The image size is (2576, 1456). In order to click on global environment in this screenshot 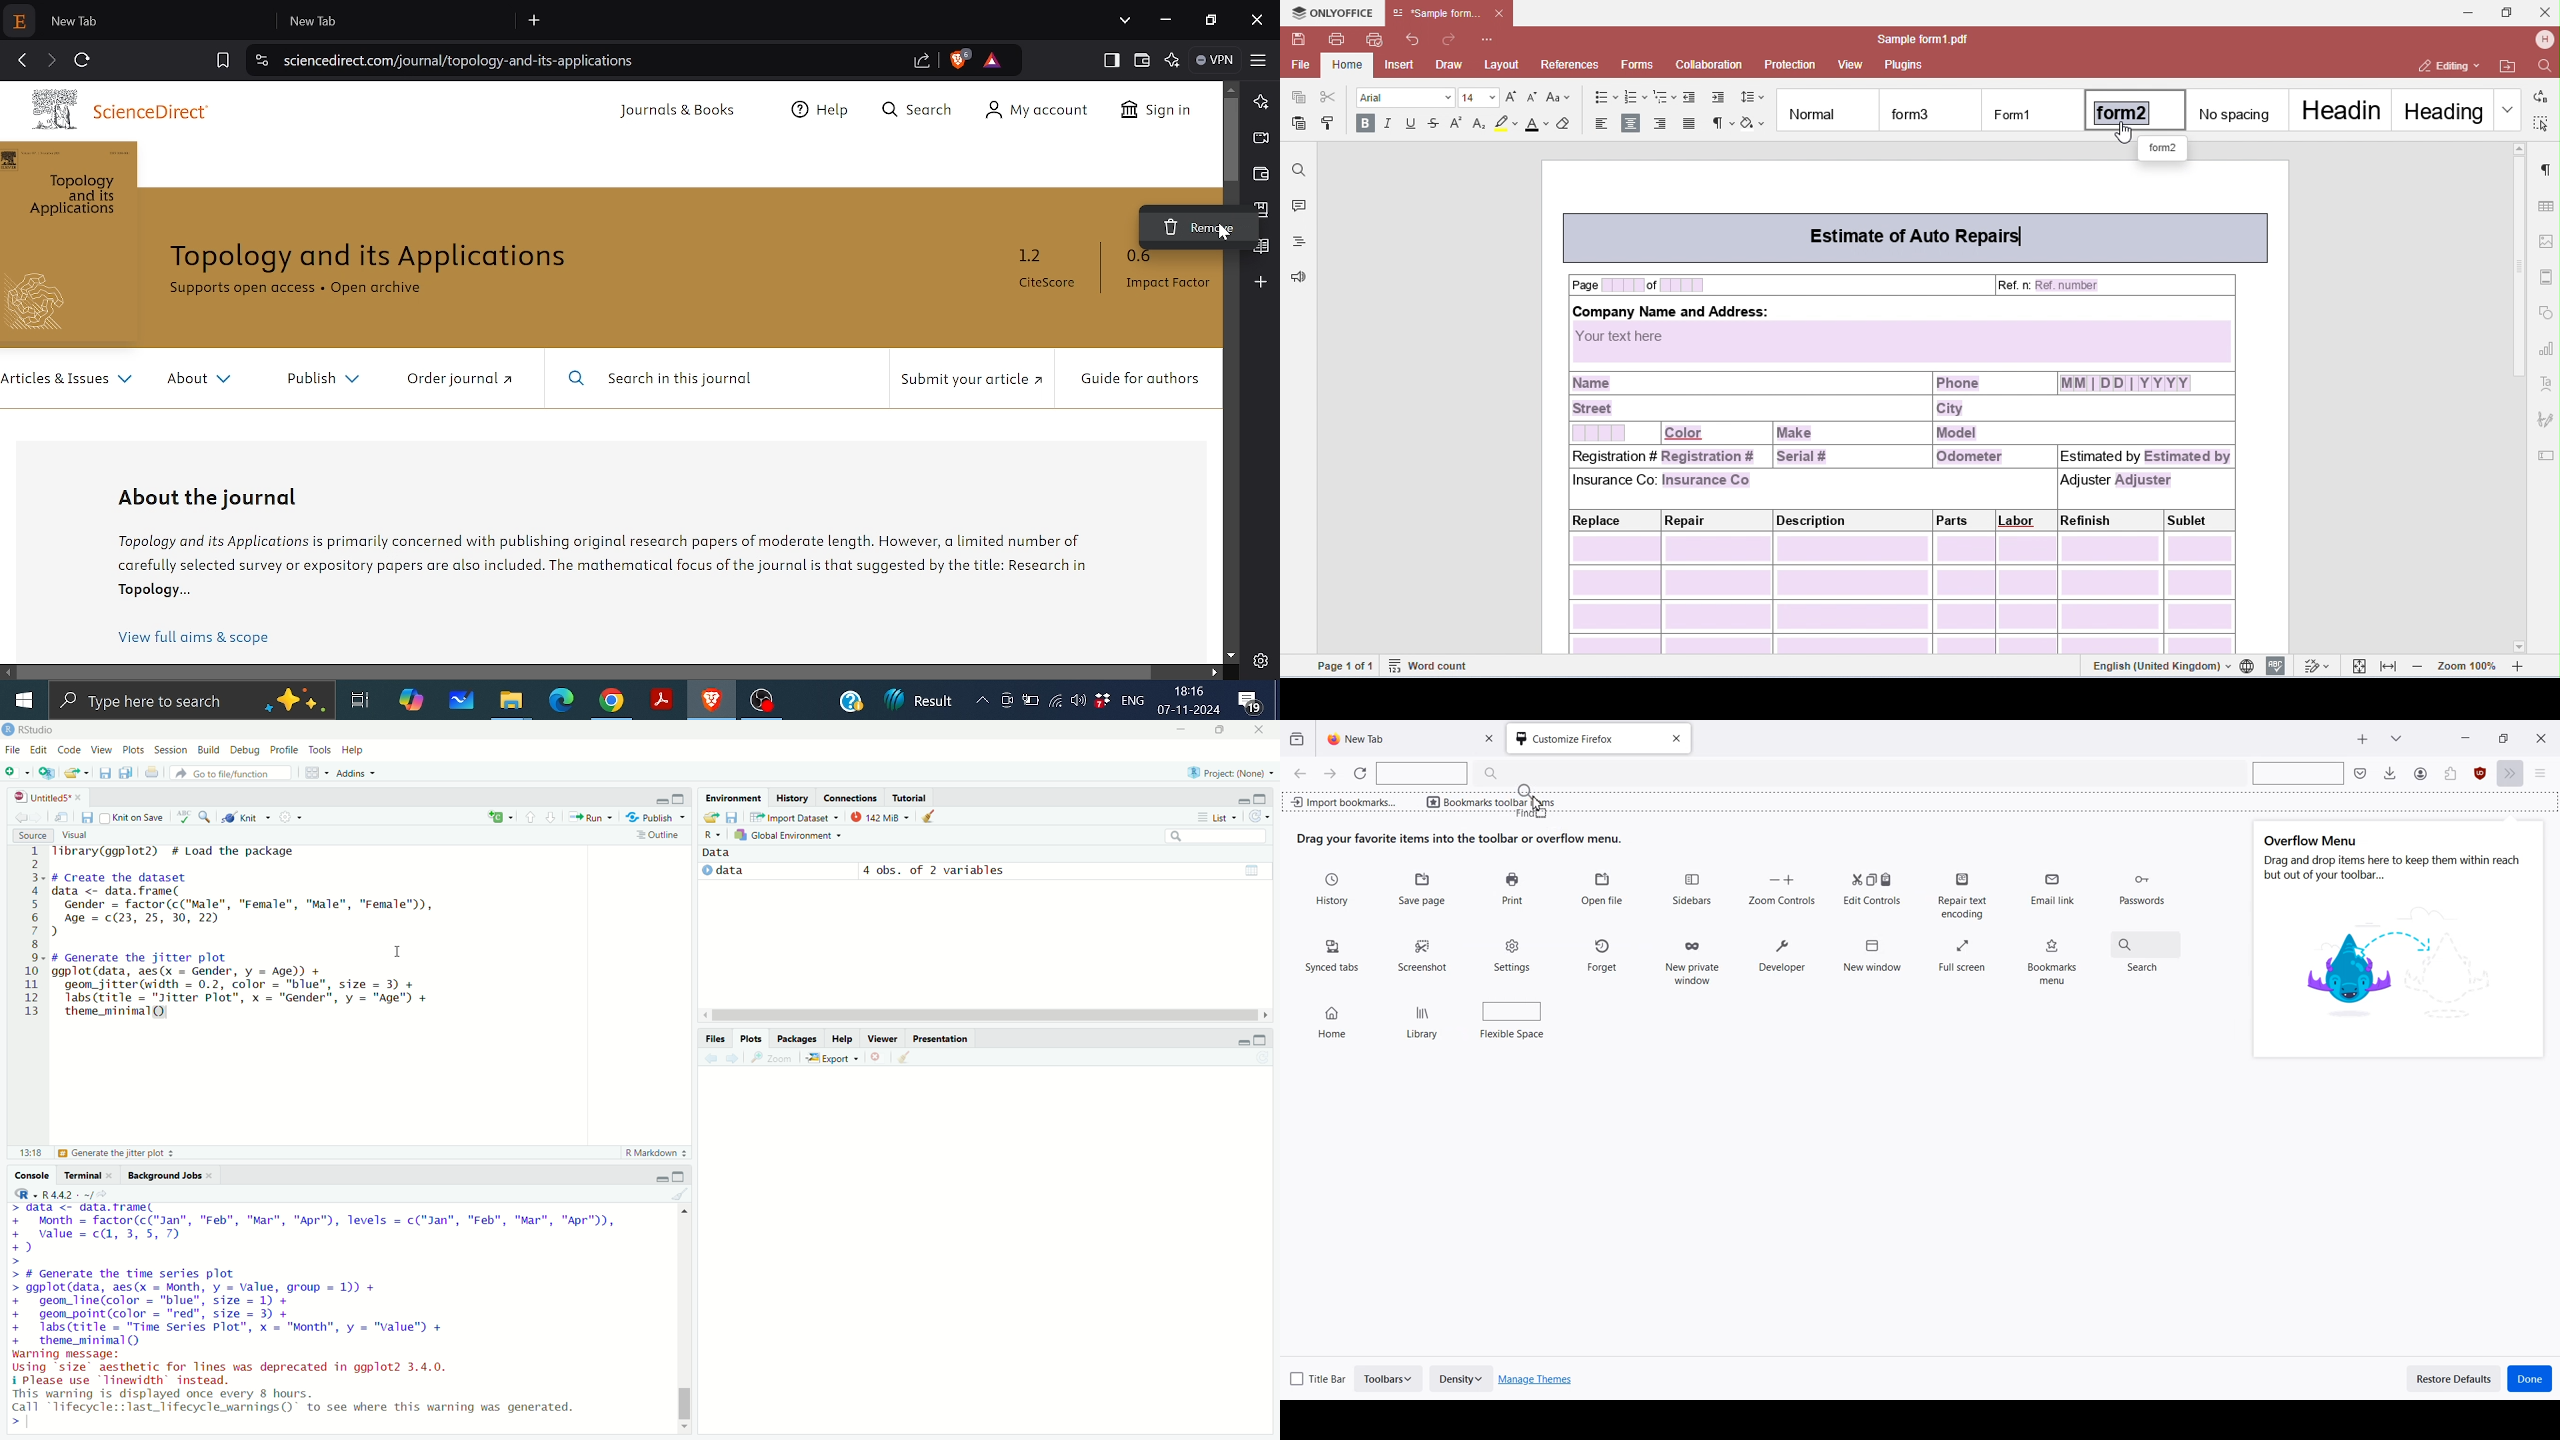, I will do `click(791, 836)`.